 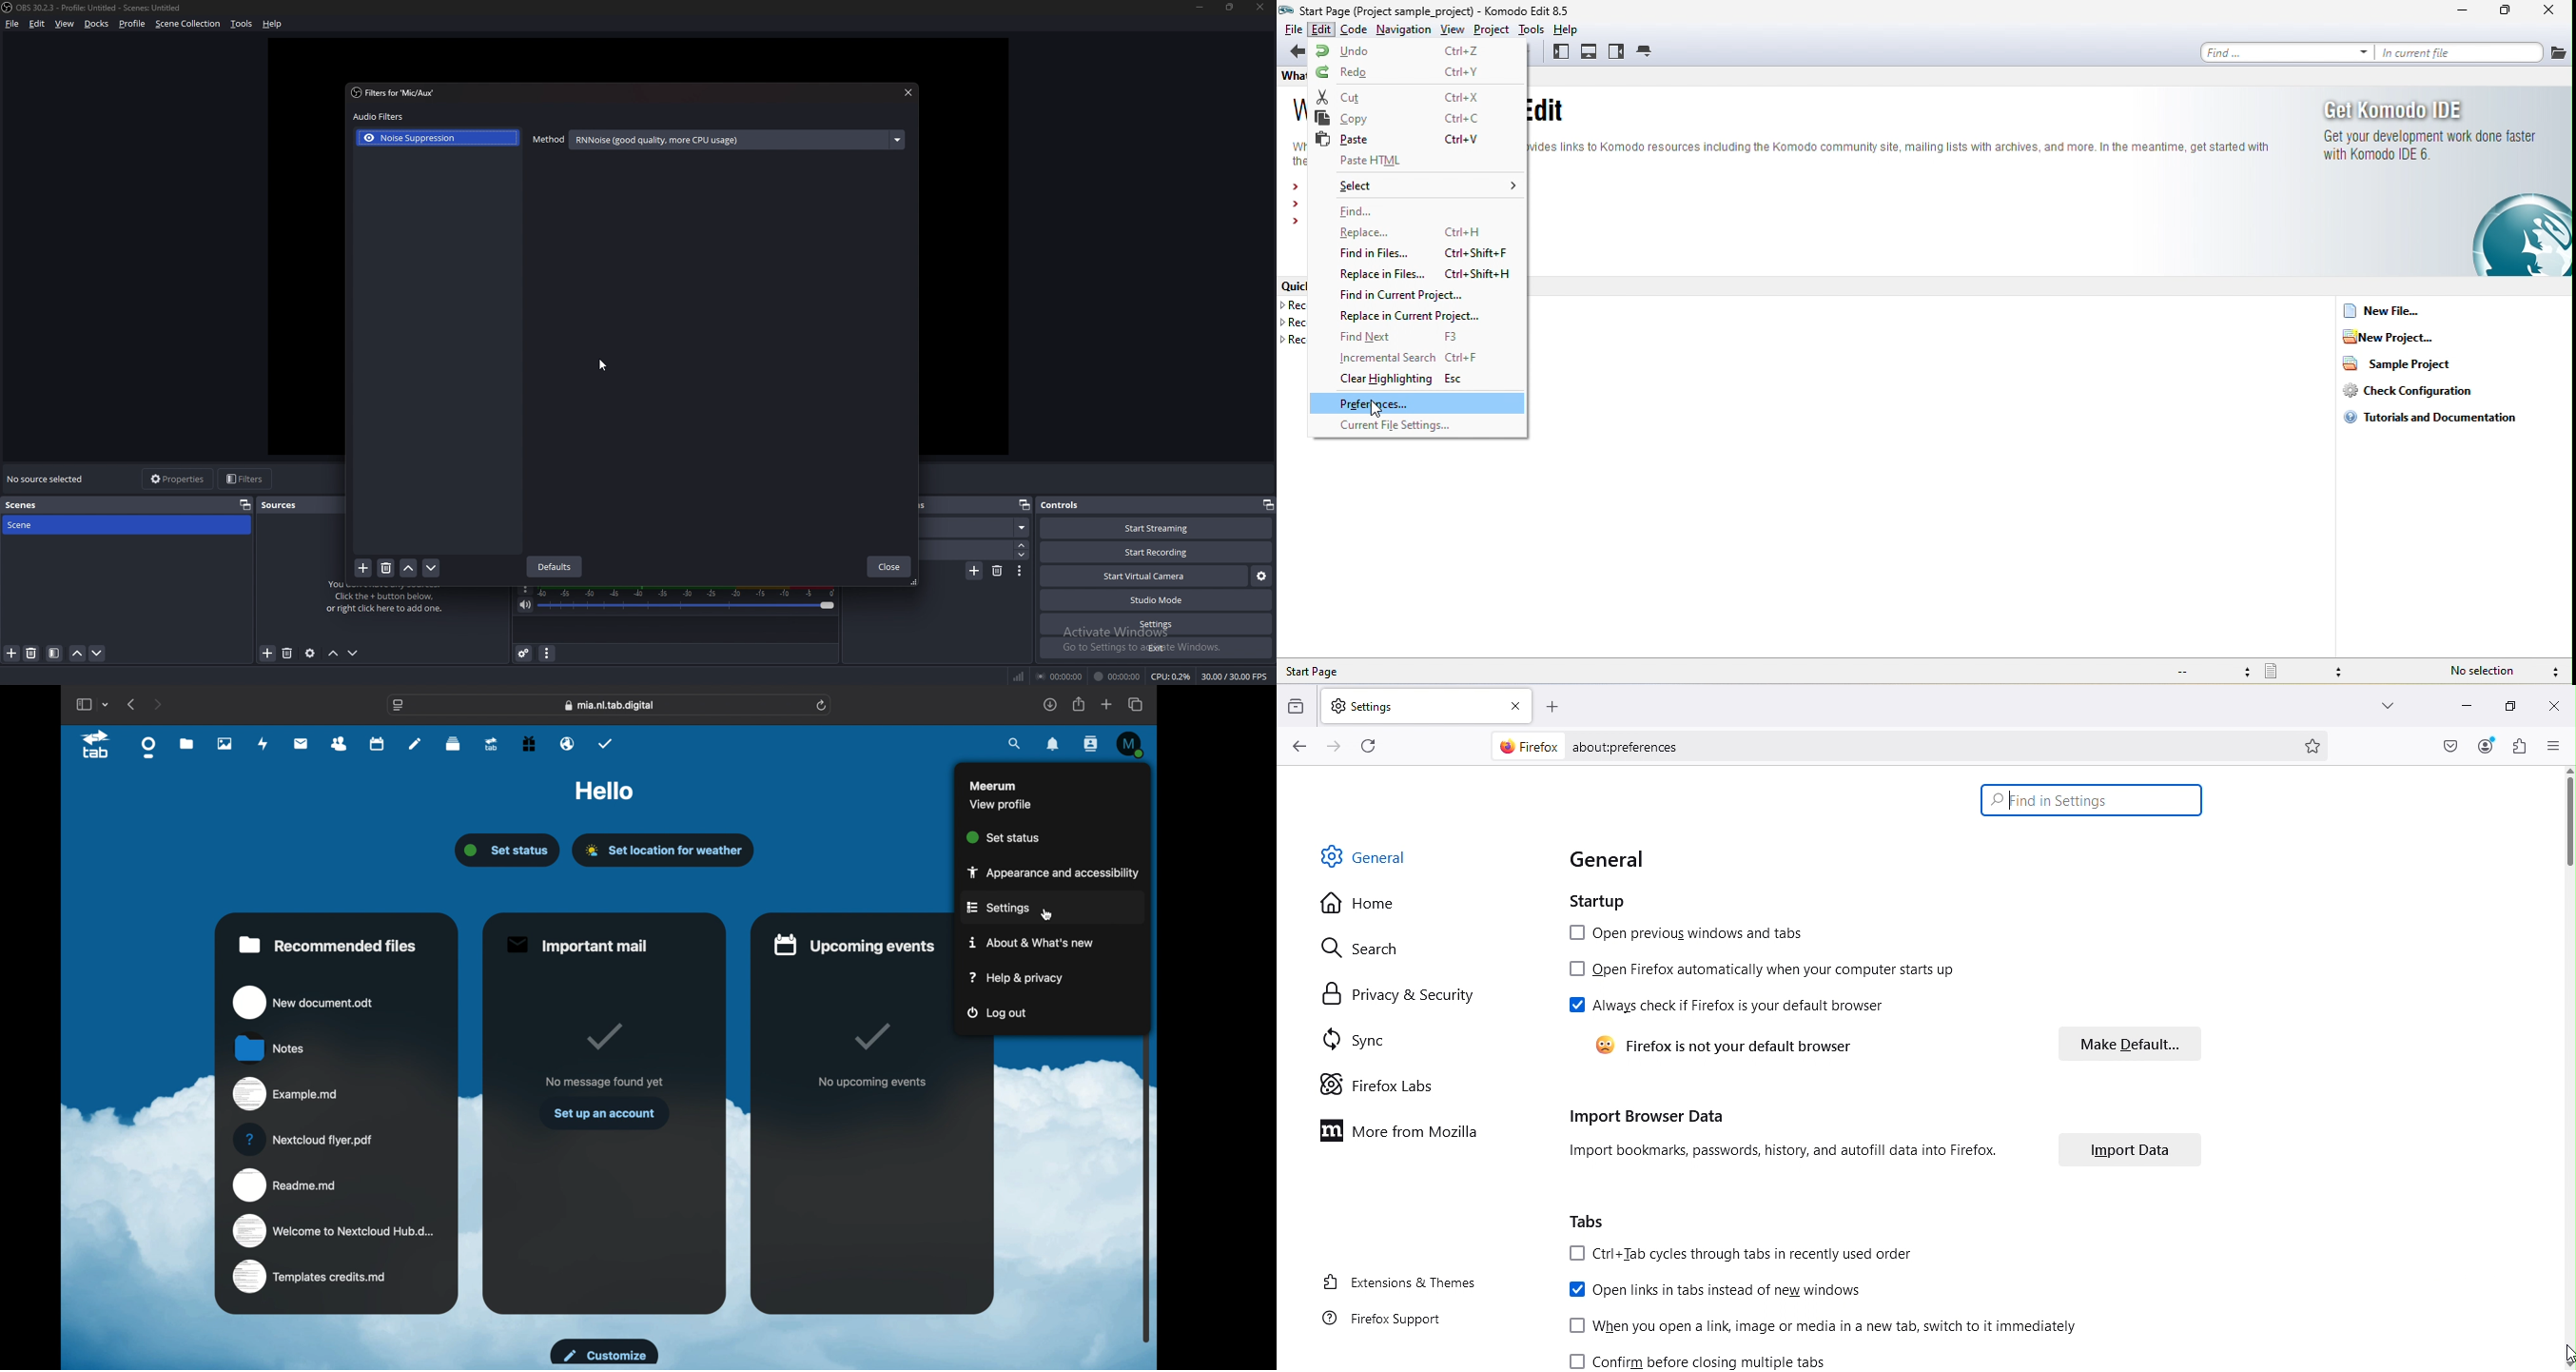 I want to click on cursor, so click(x=604, y=364).